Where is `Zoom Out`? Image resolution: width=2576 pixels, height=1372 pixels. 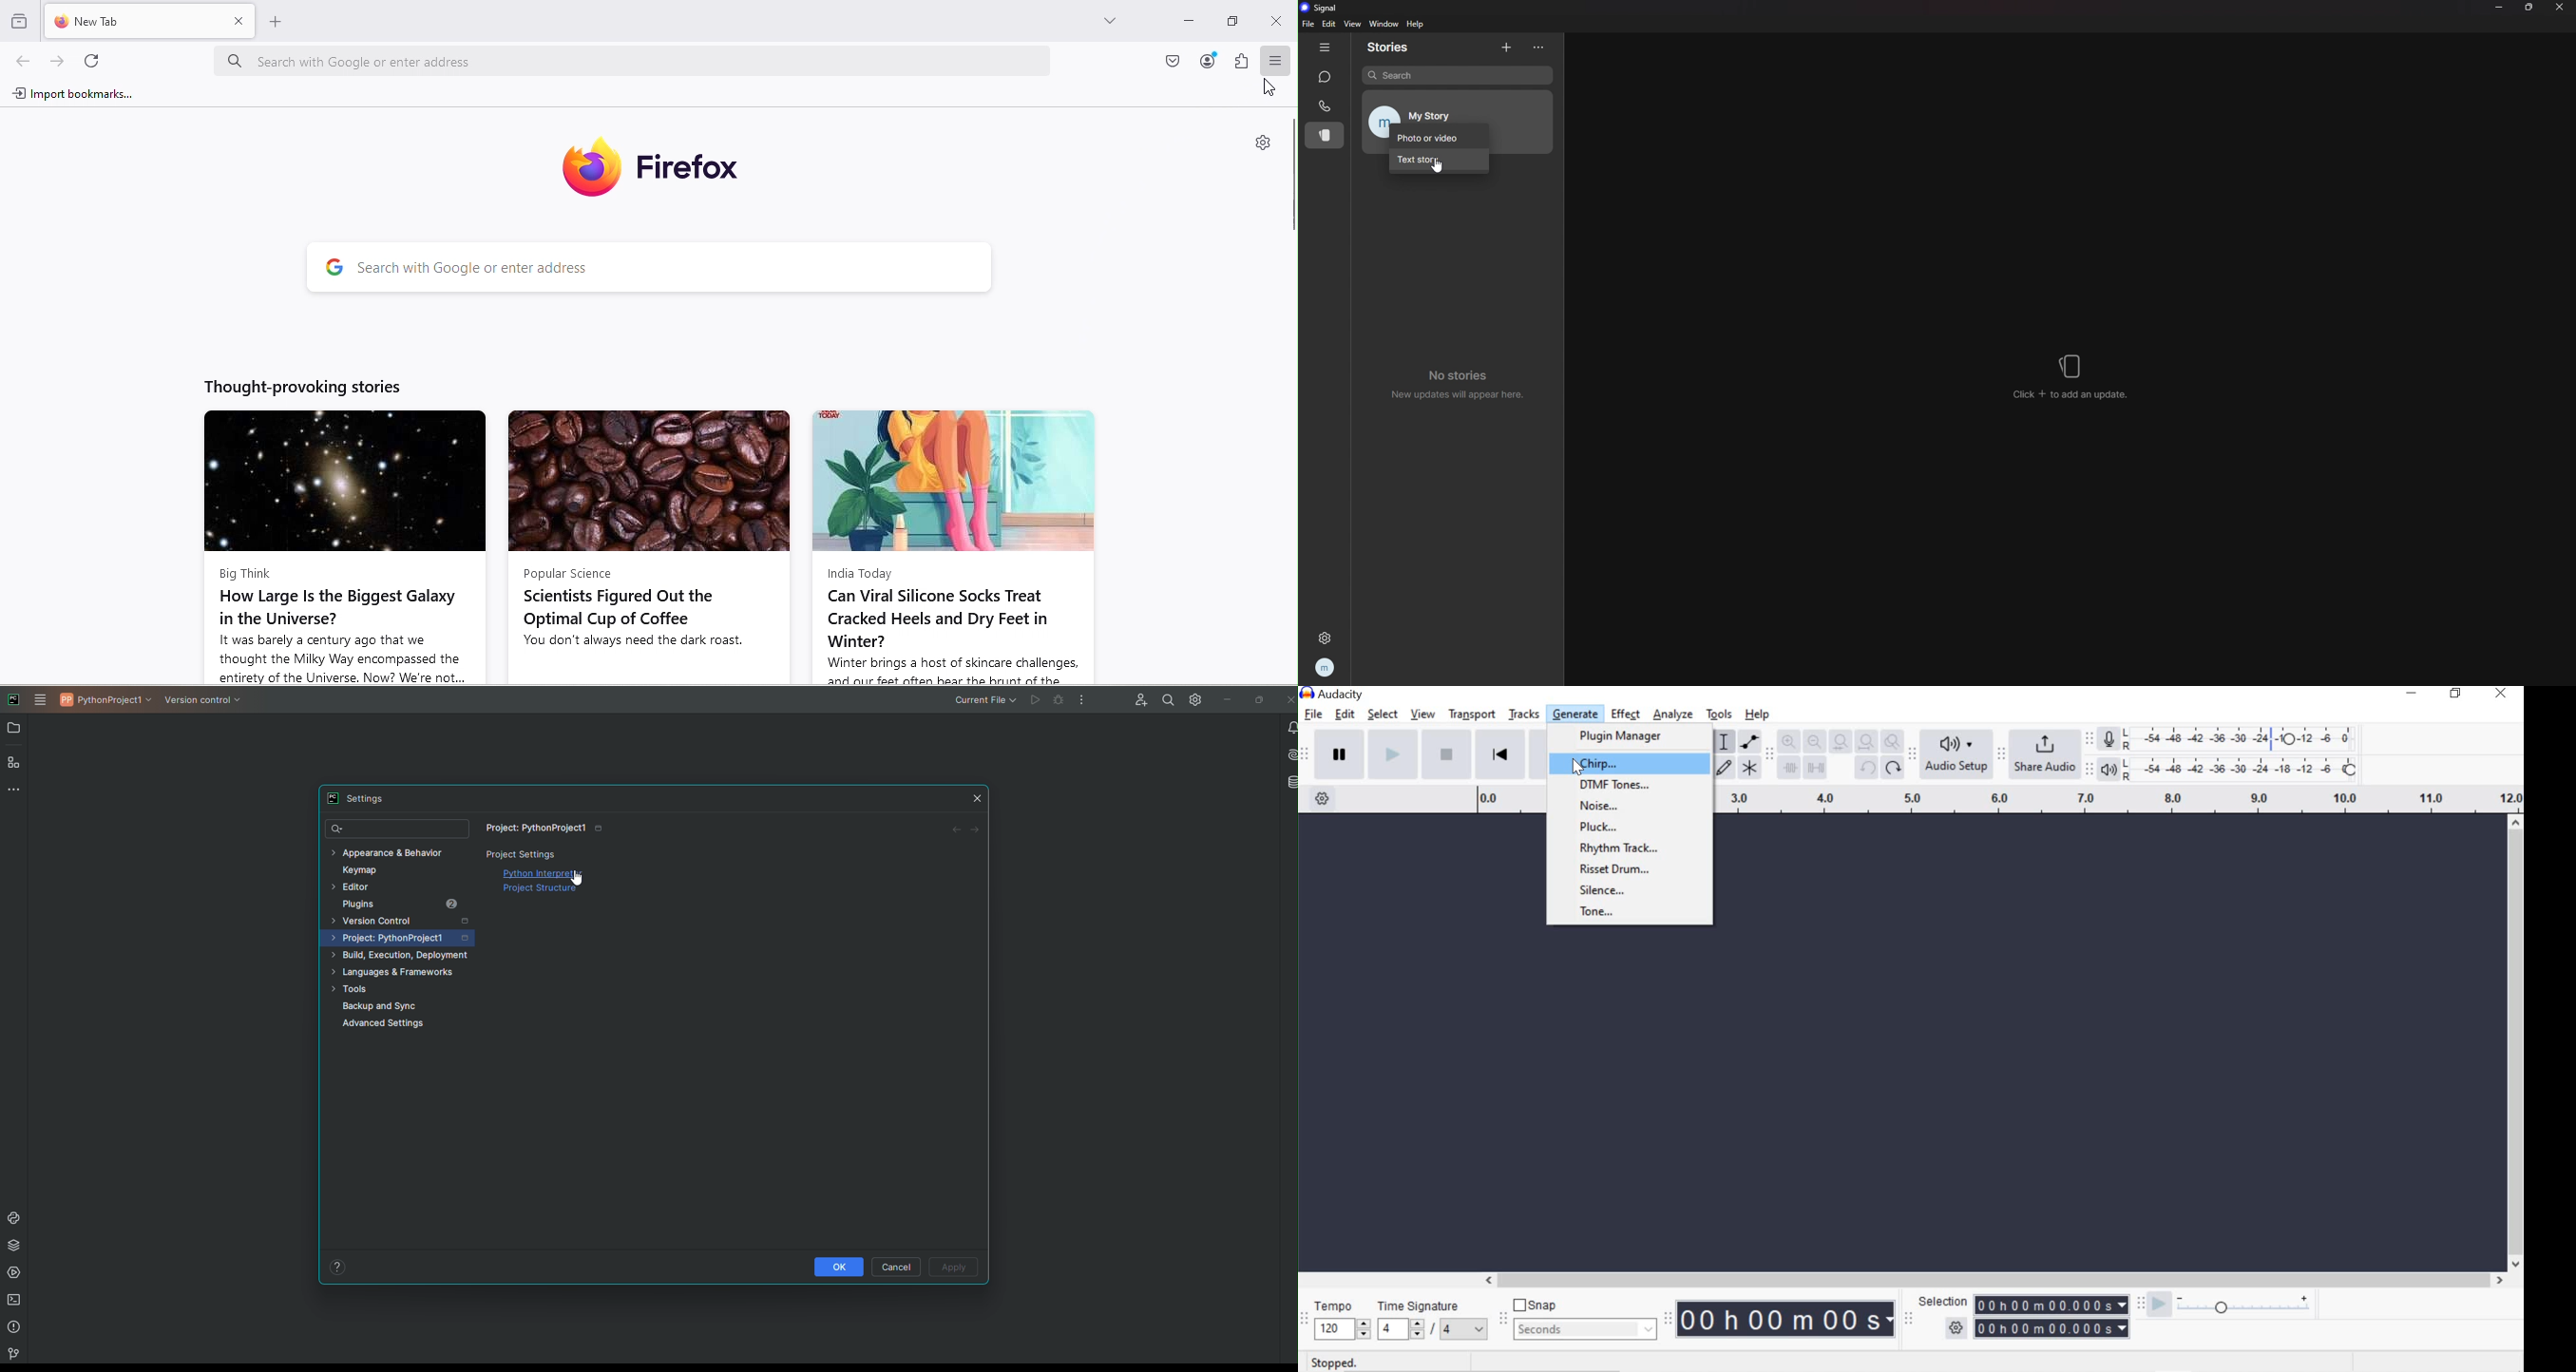 Zoom Out is located at coordinates (1814, 742).